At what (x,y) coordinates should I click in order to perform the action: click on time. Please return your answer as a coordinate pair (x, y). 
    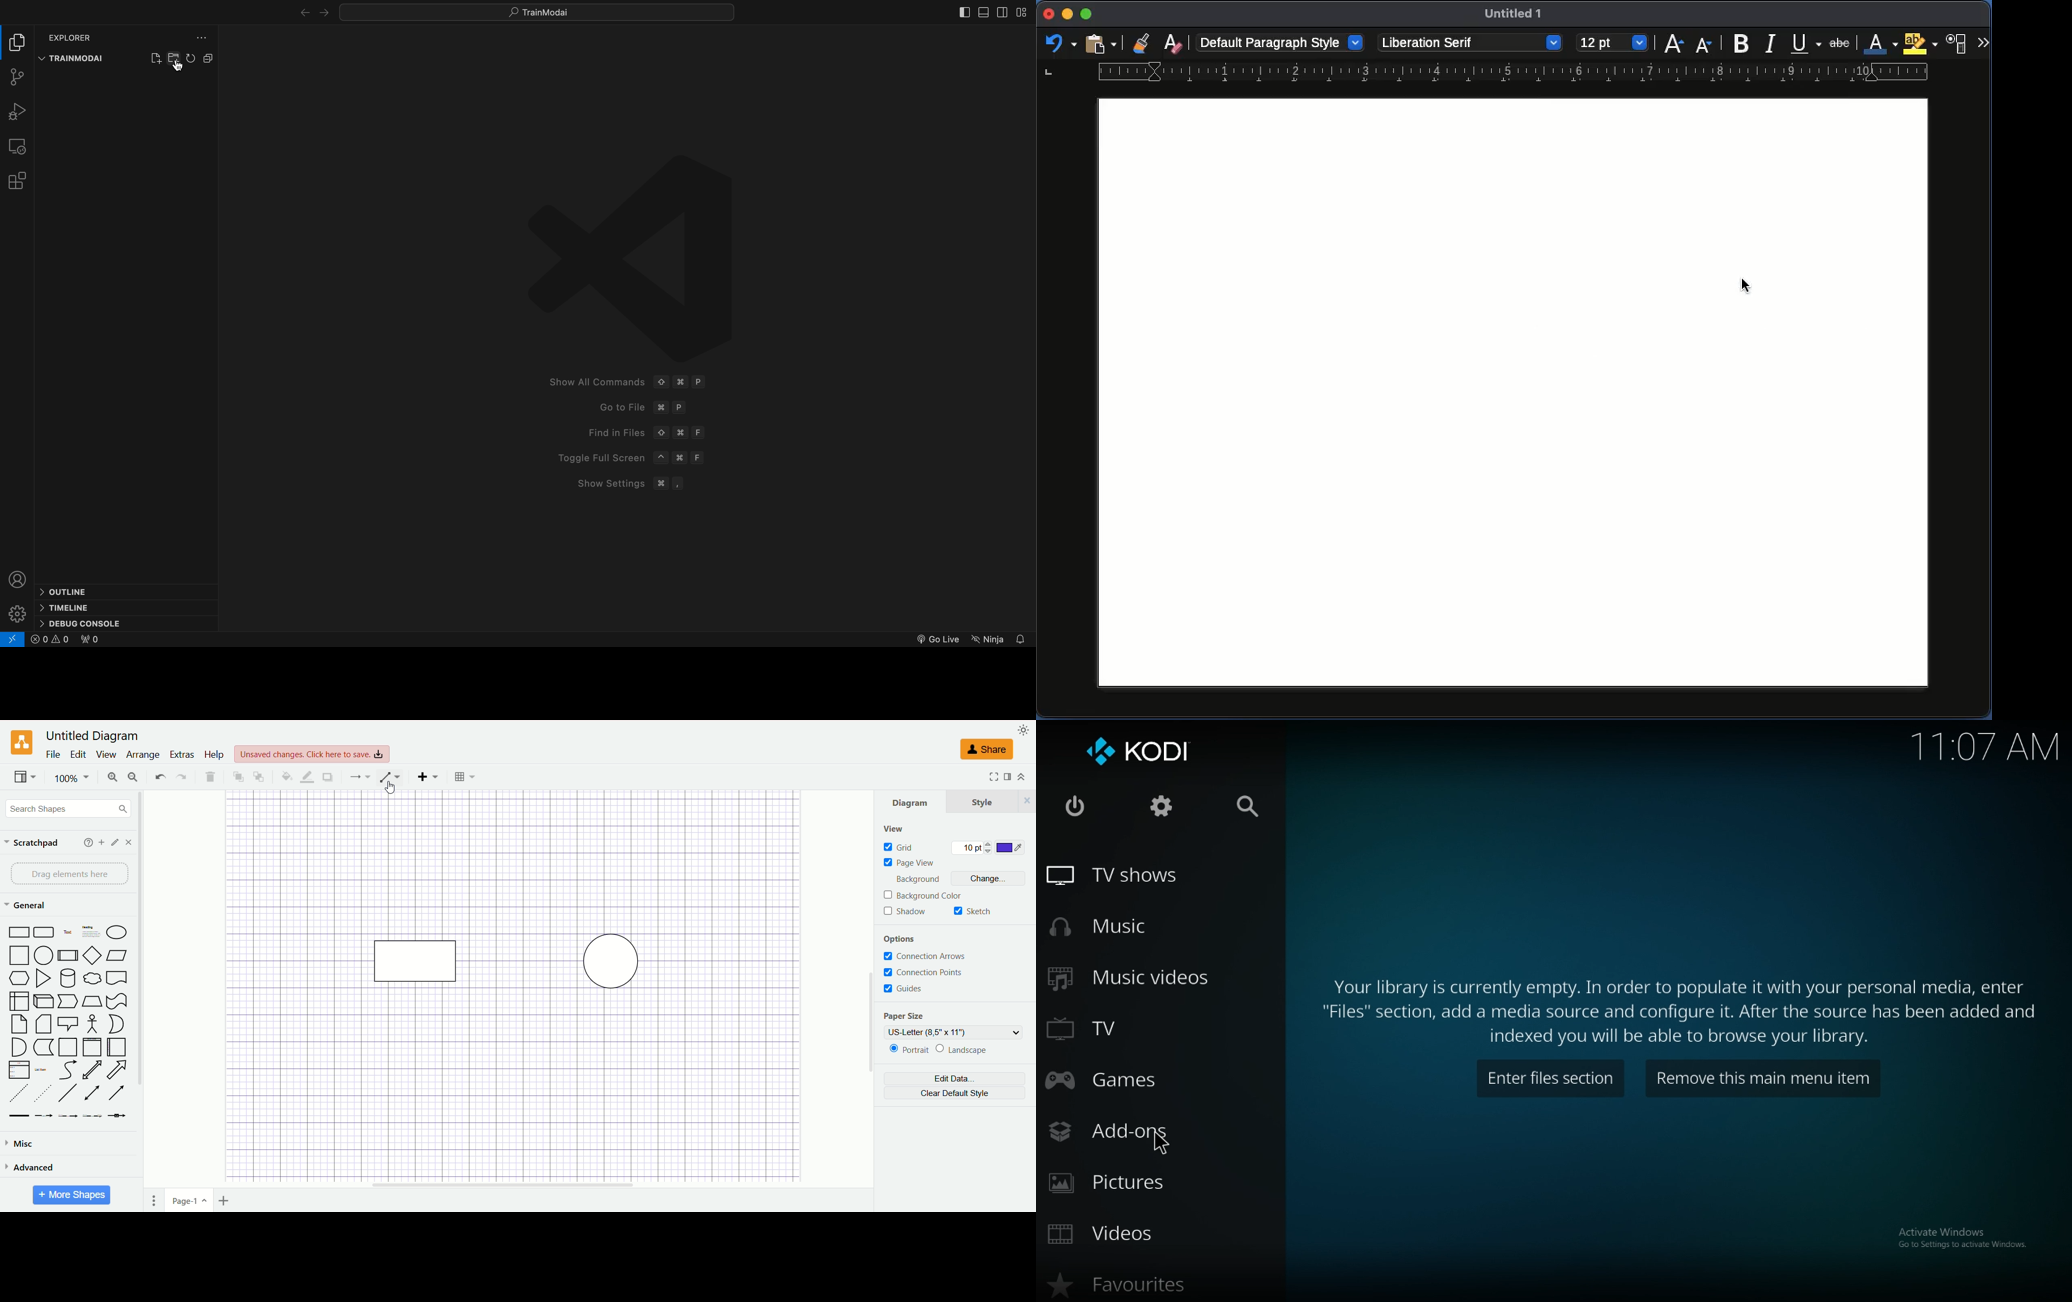
    Looking at the image, I should click on (1984, 748).